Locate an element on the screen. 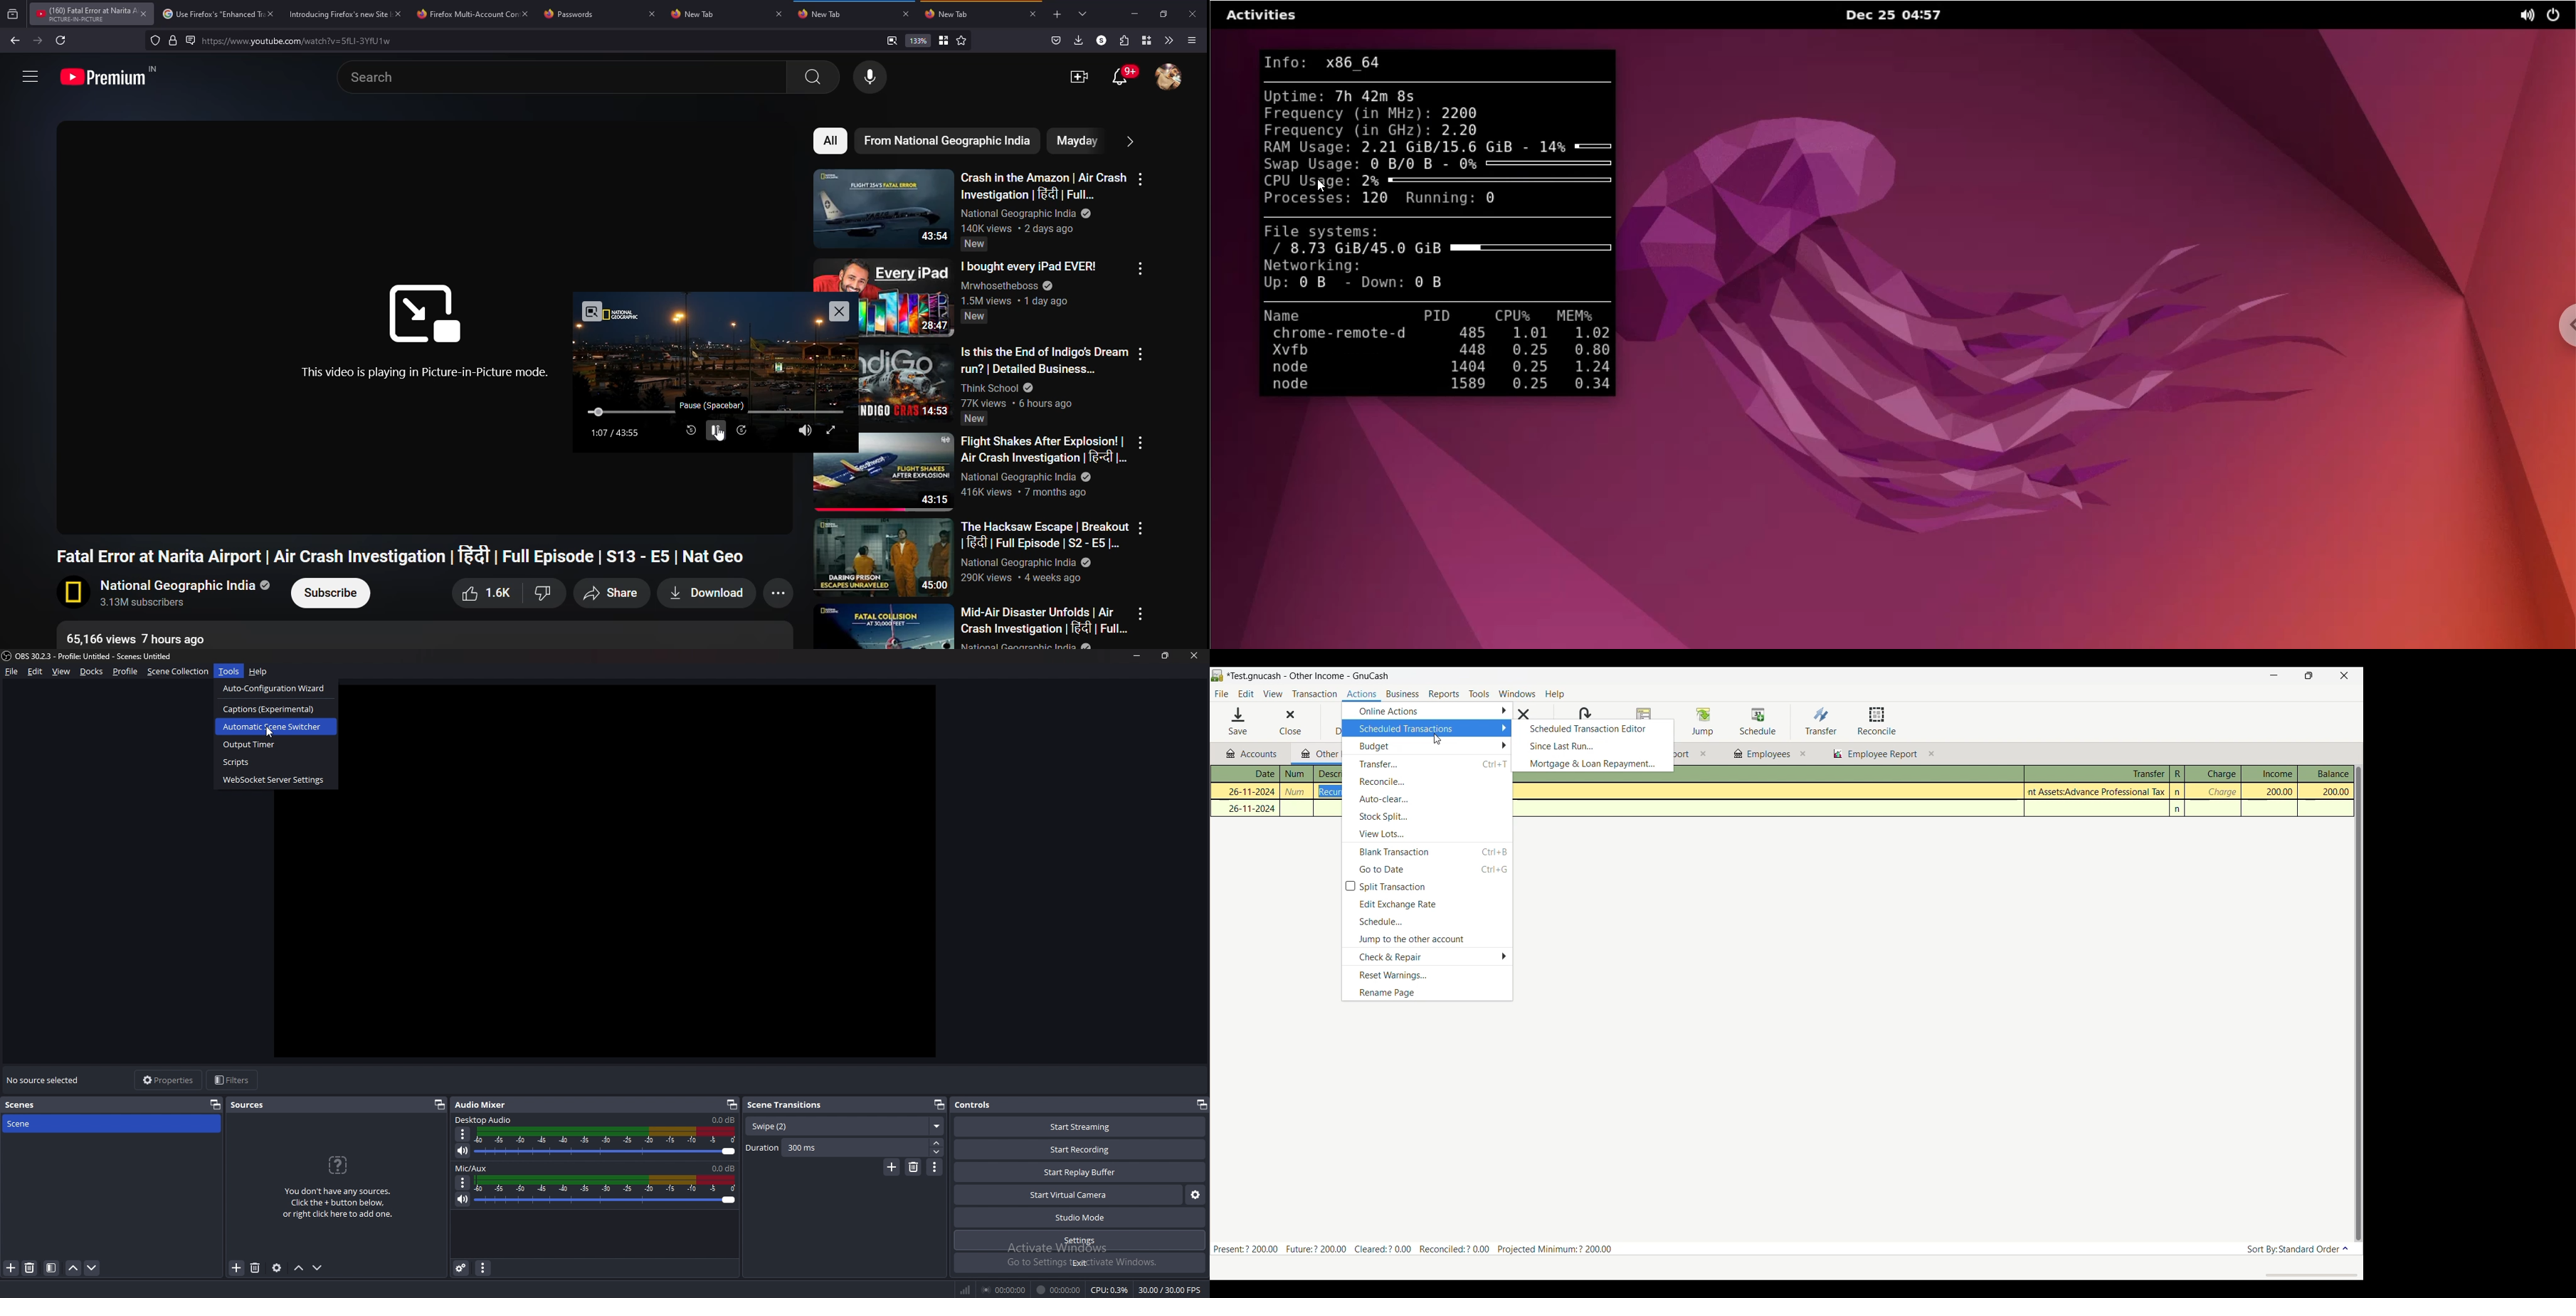  move source up is located at coordinates (299, 1268).